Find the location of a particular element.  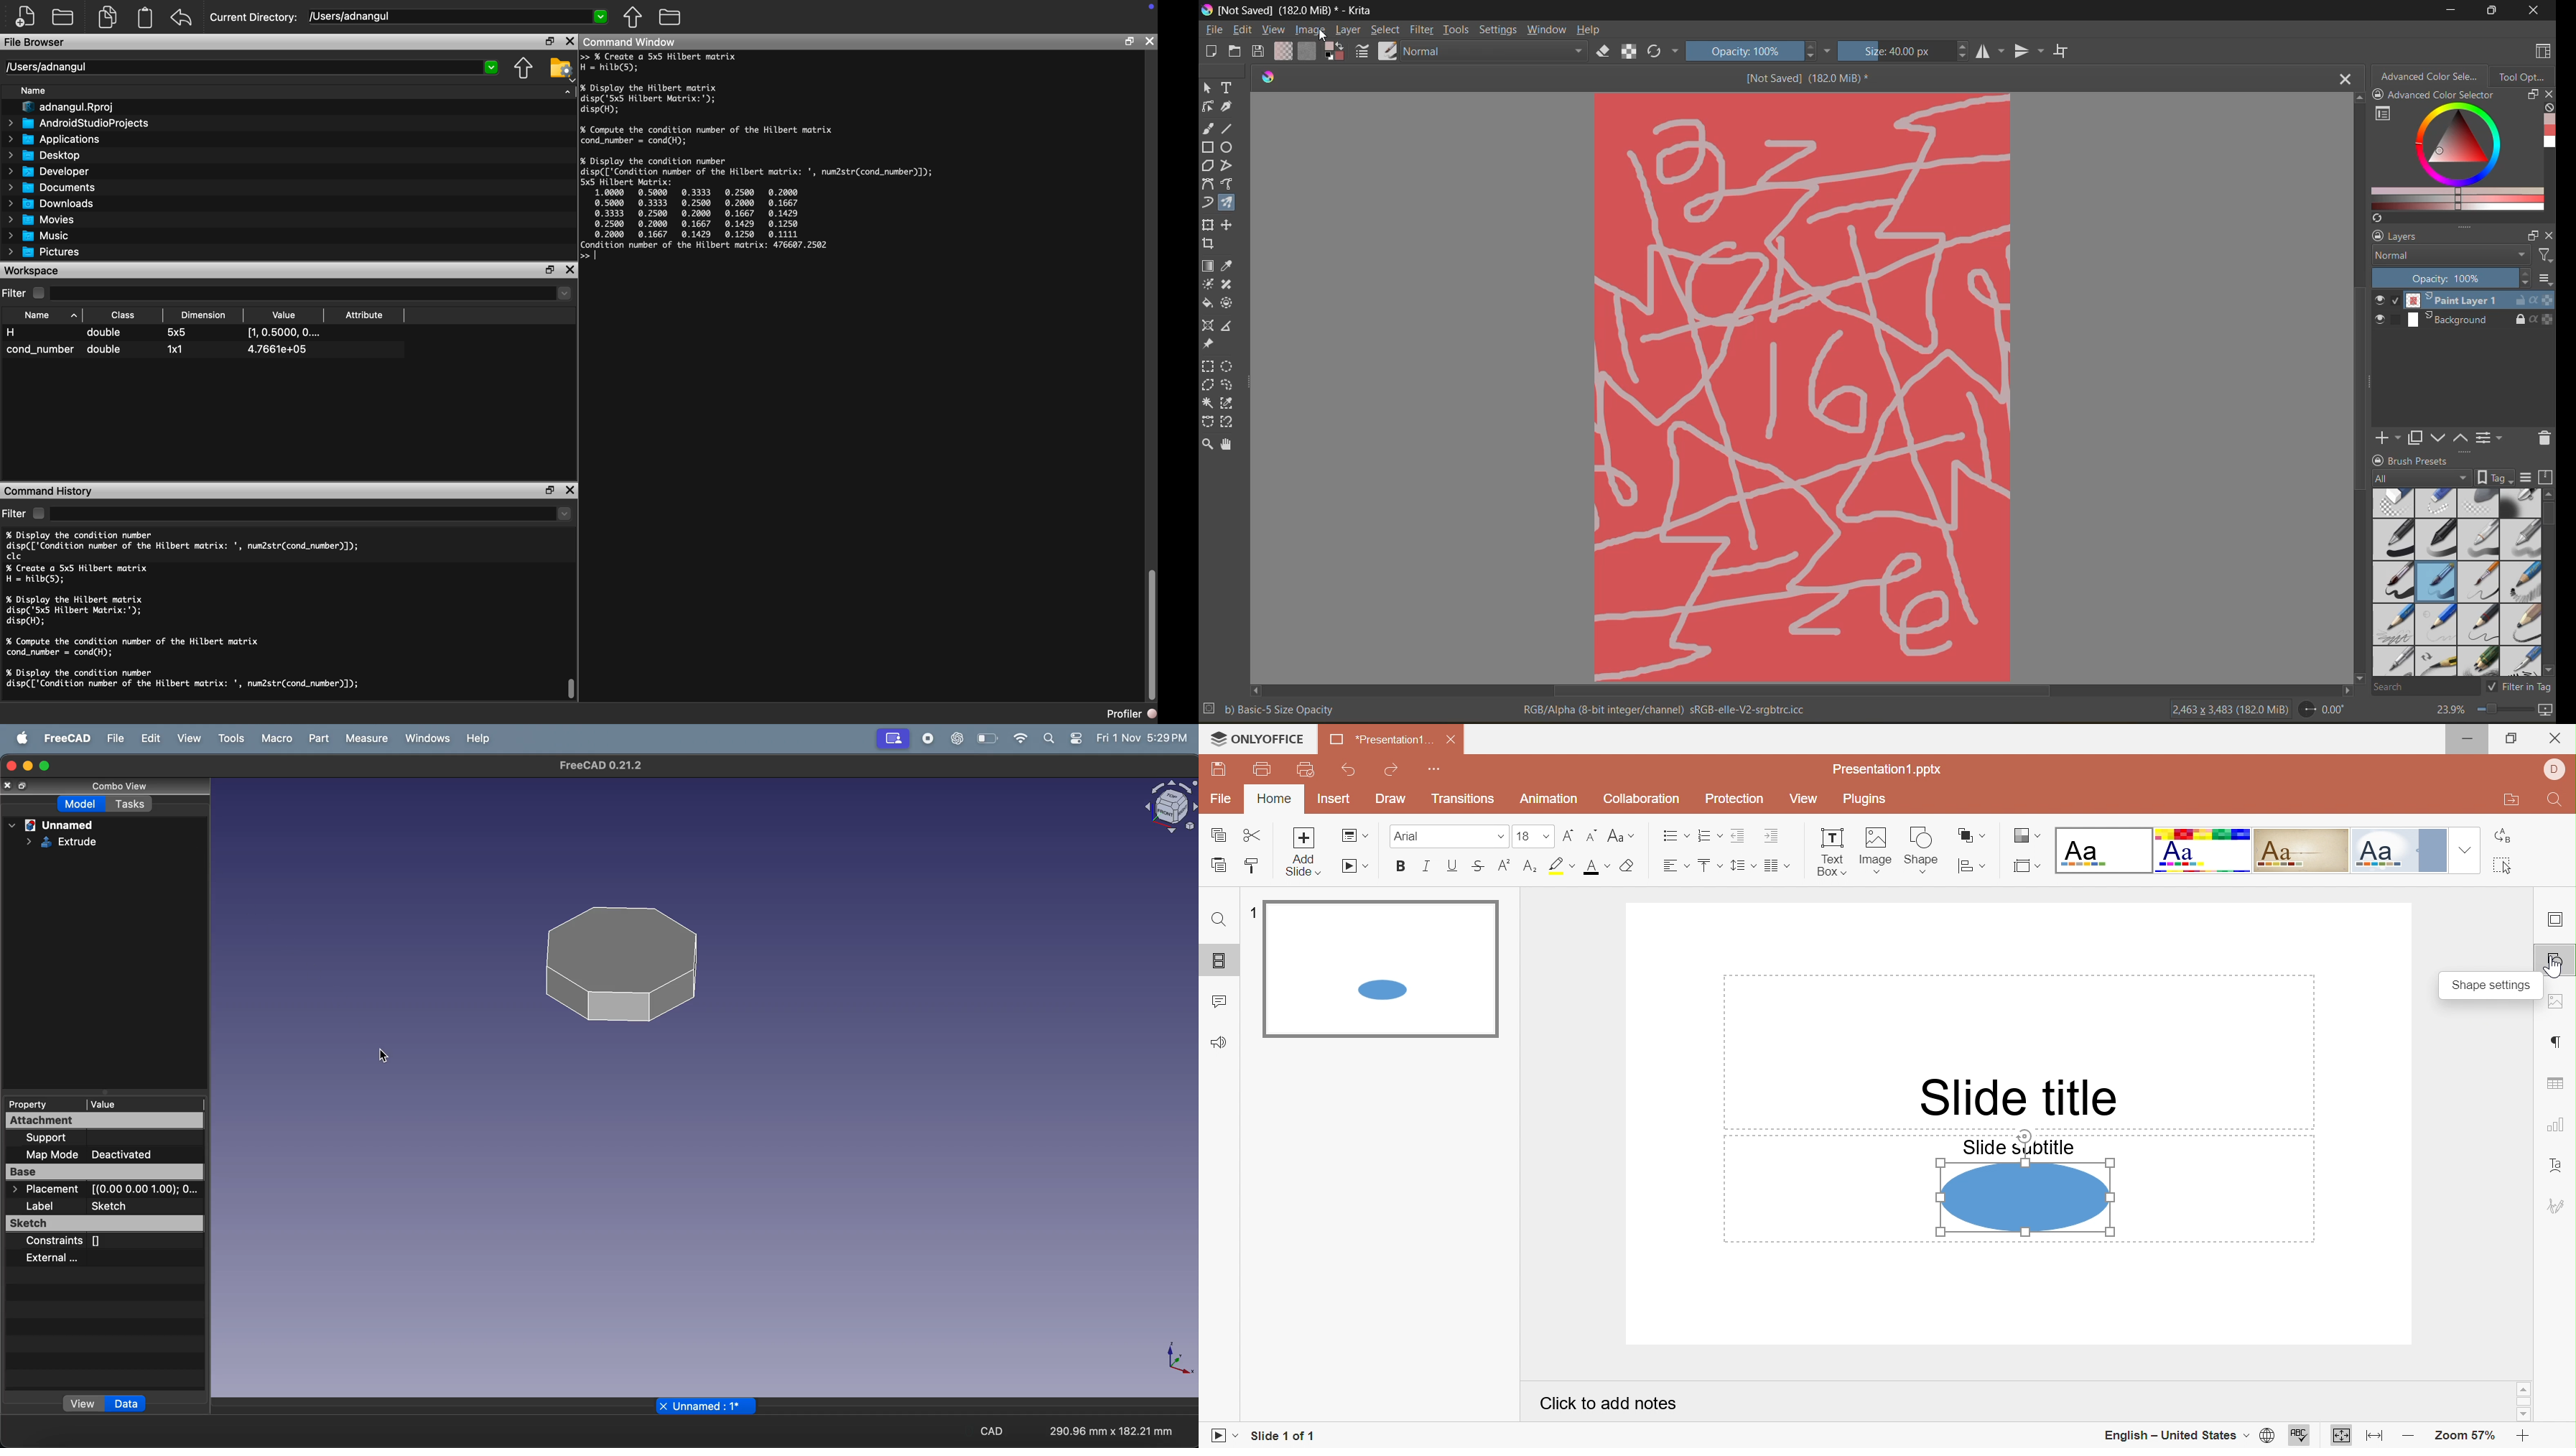

Fit to width is located at coordinates (2376, 1438).